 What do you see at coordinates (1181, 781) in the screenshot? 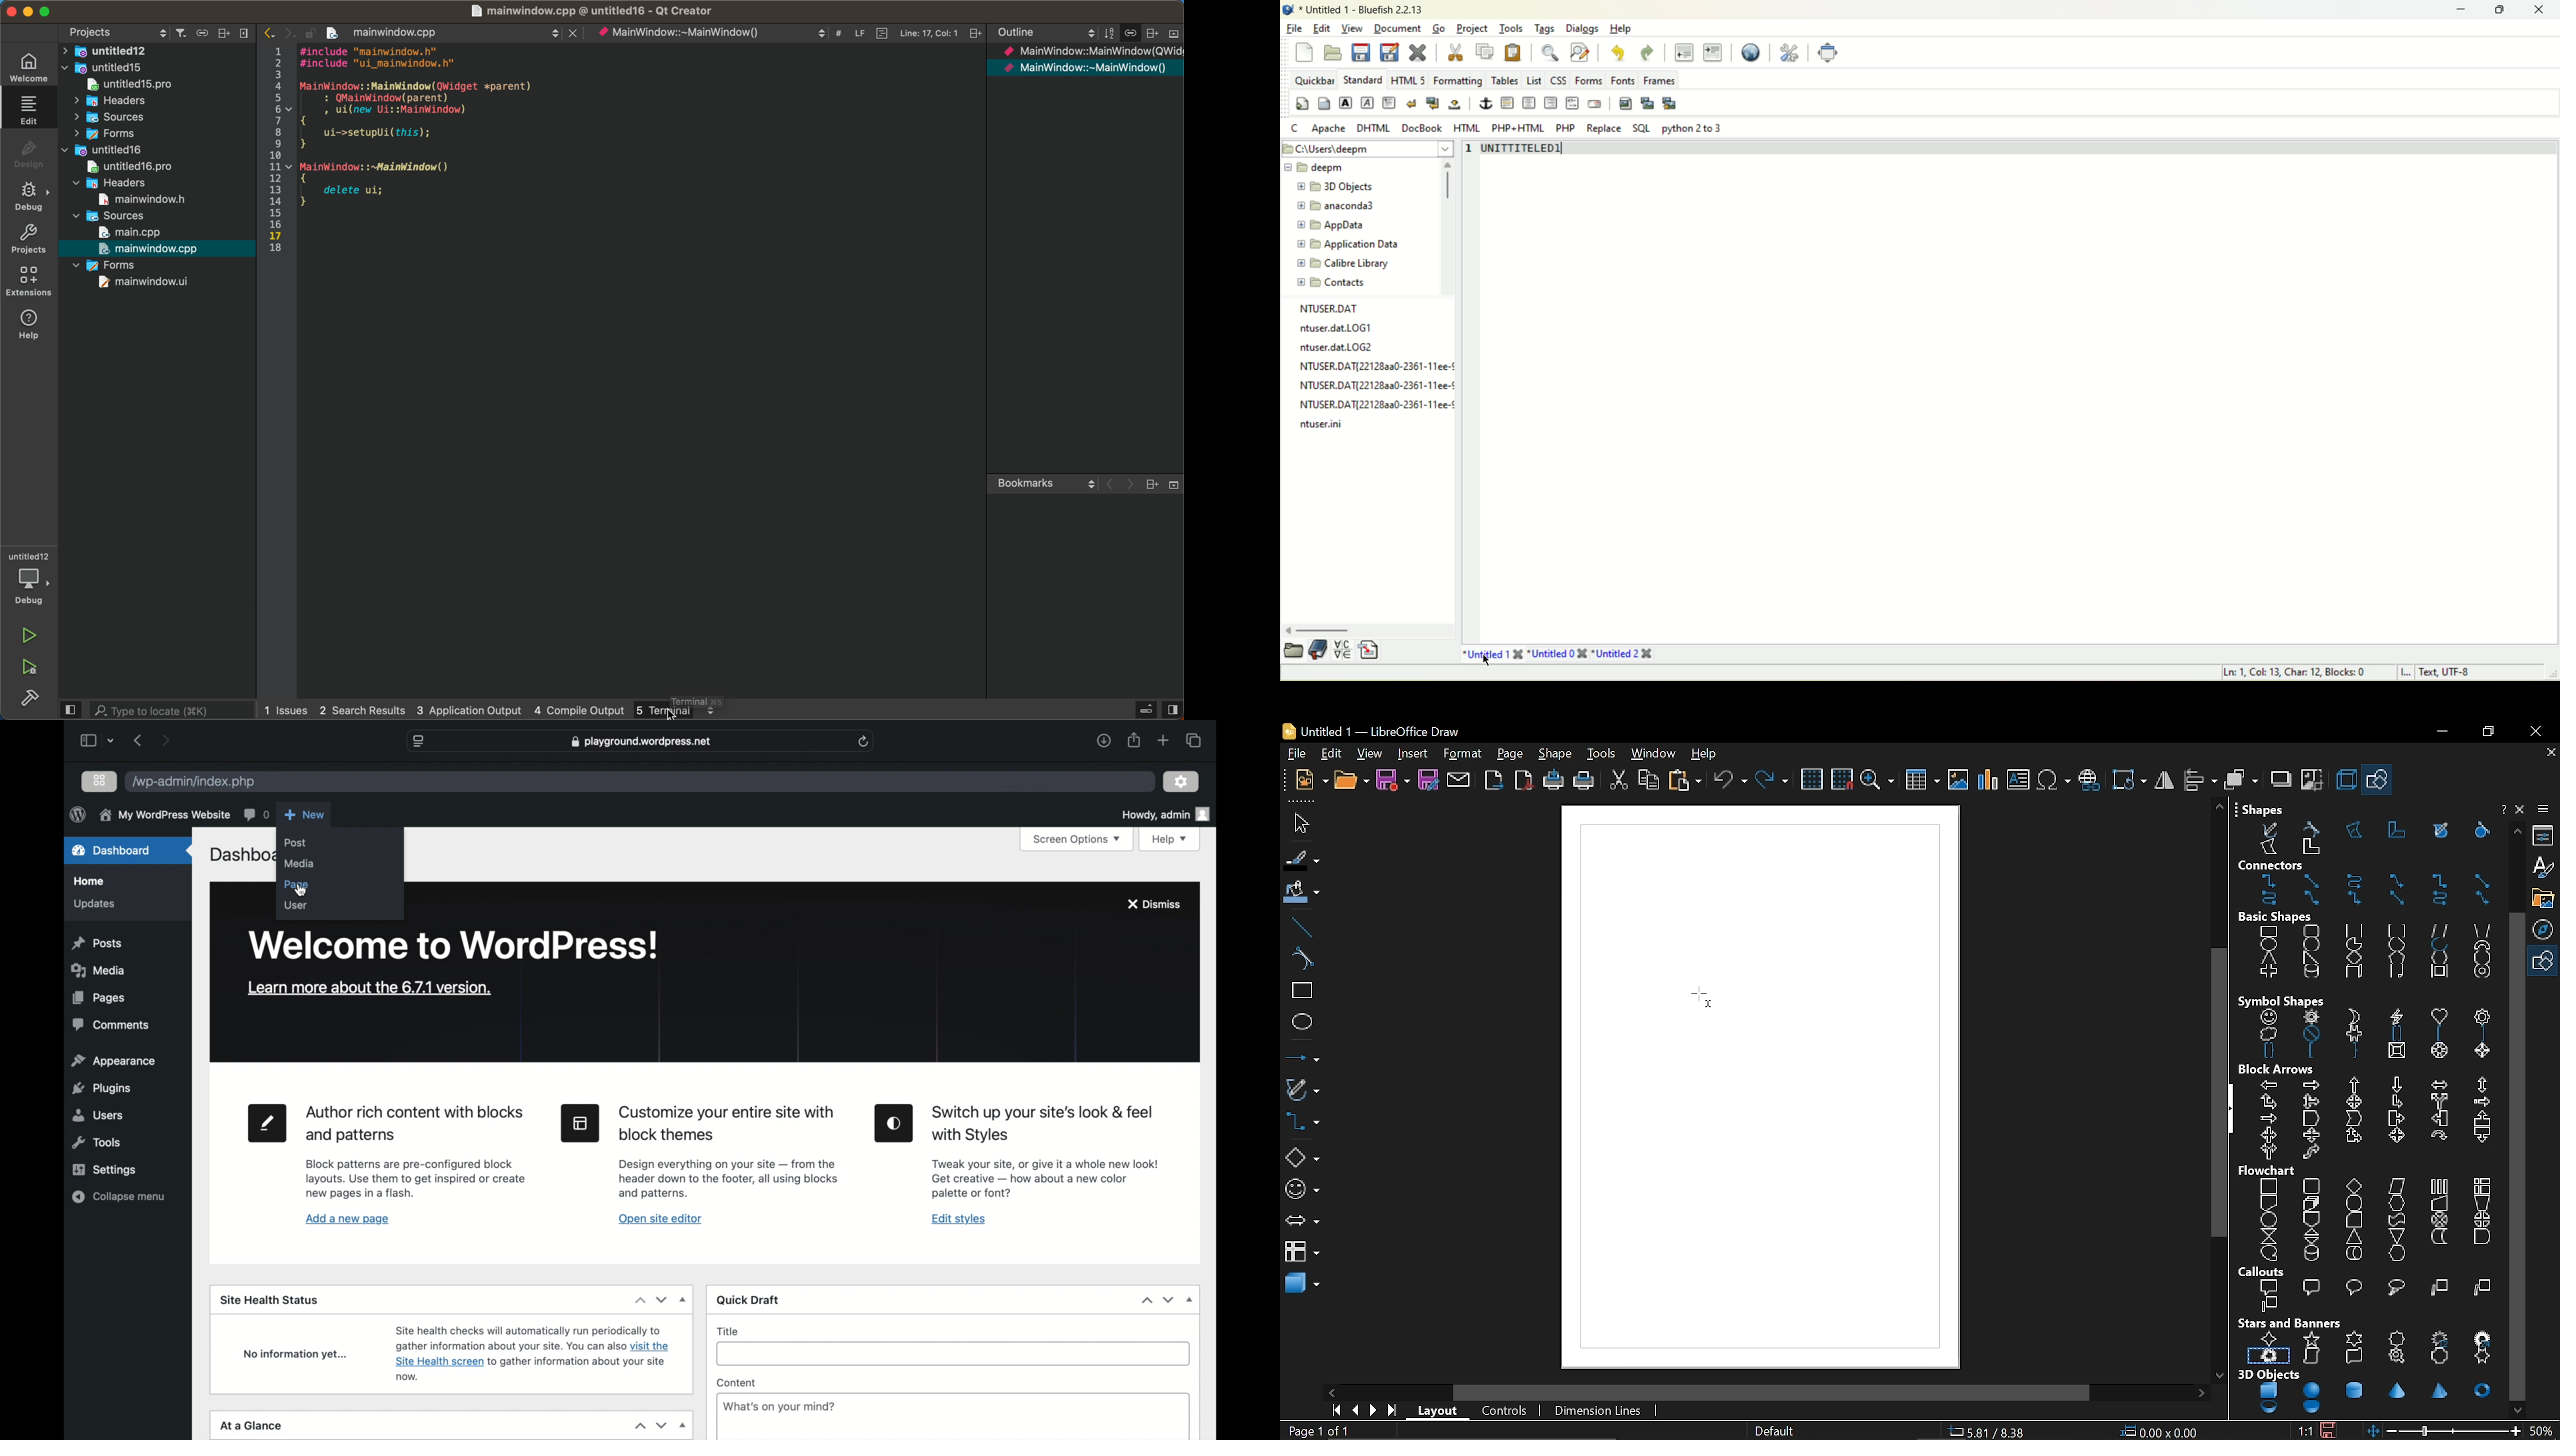
I see `settings` at bounding box center [1181, 781].